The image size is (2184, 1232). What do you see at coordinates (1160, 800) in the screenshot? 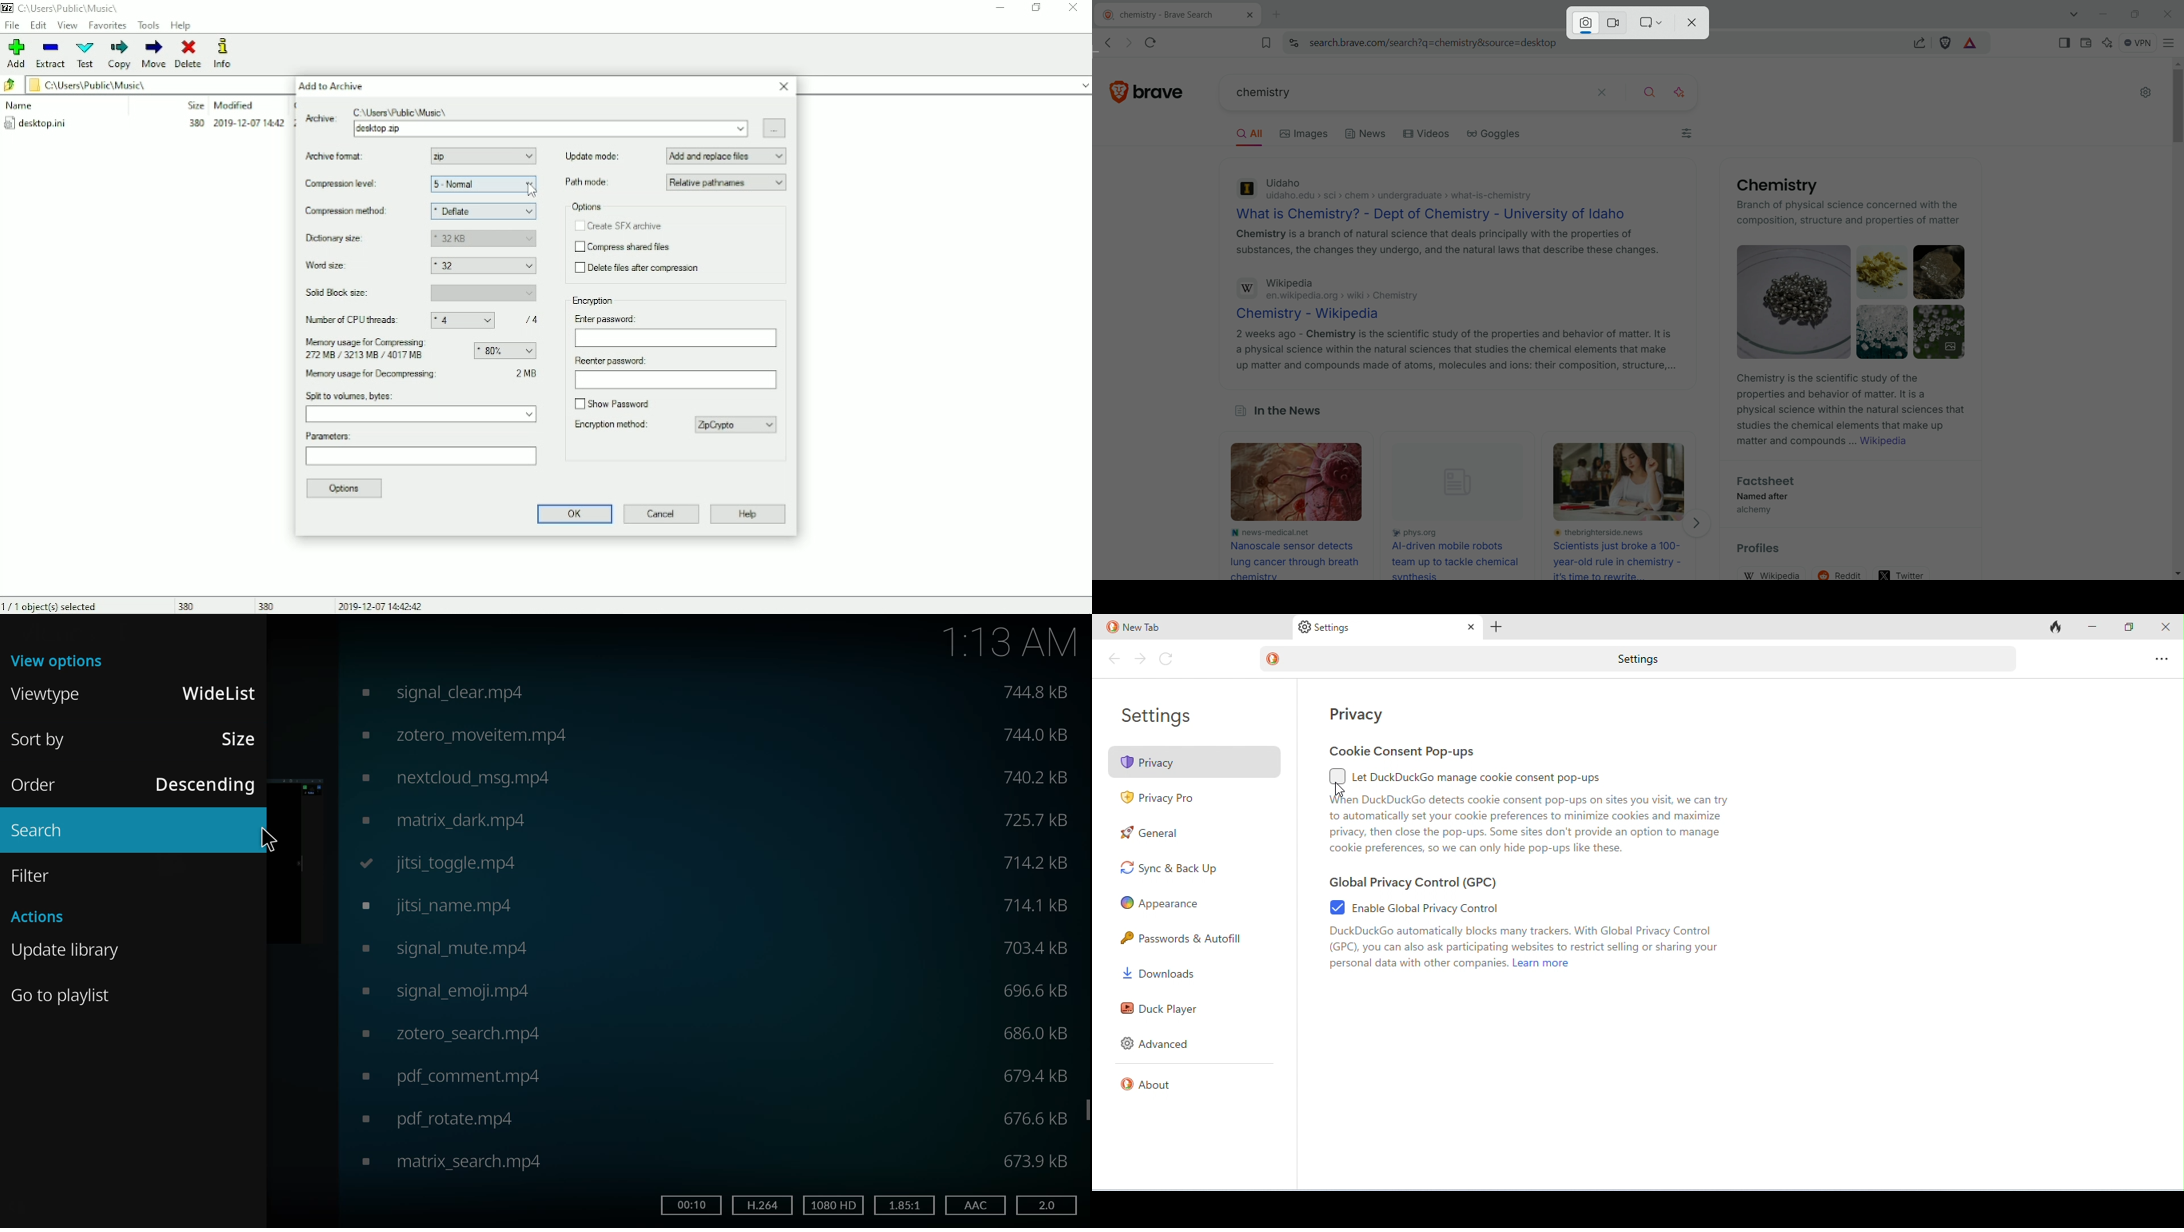
I see `privacy pro` at bounding box center [1160, 800].